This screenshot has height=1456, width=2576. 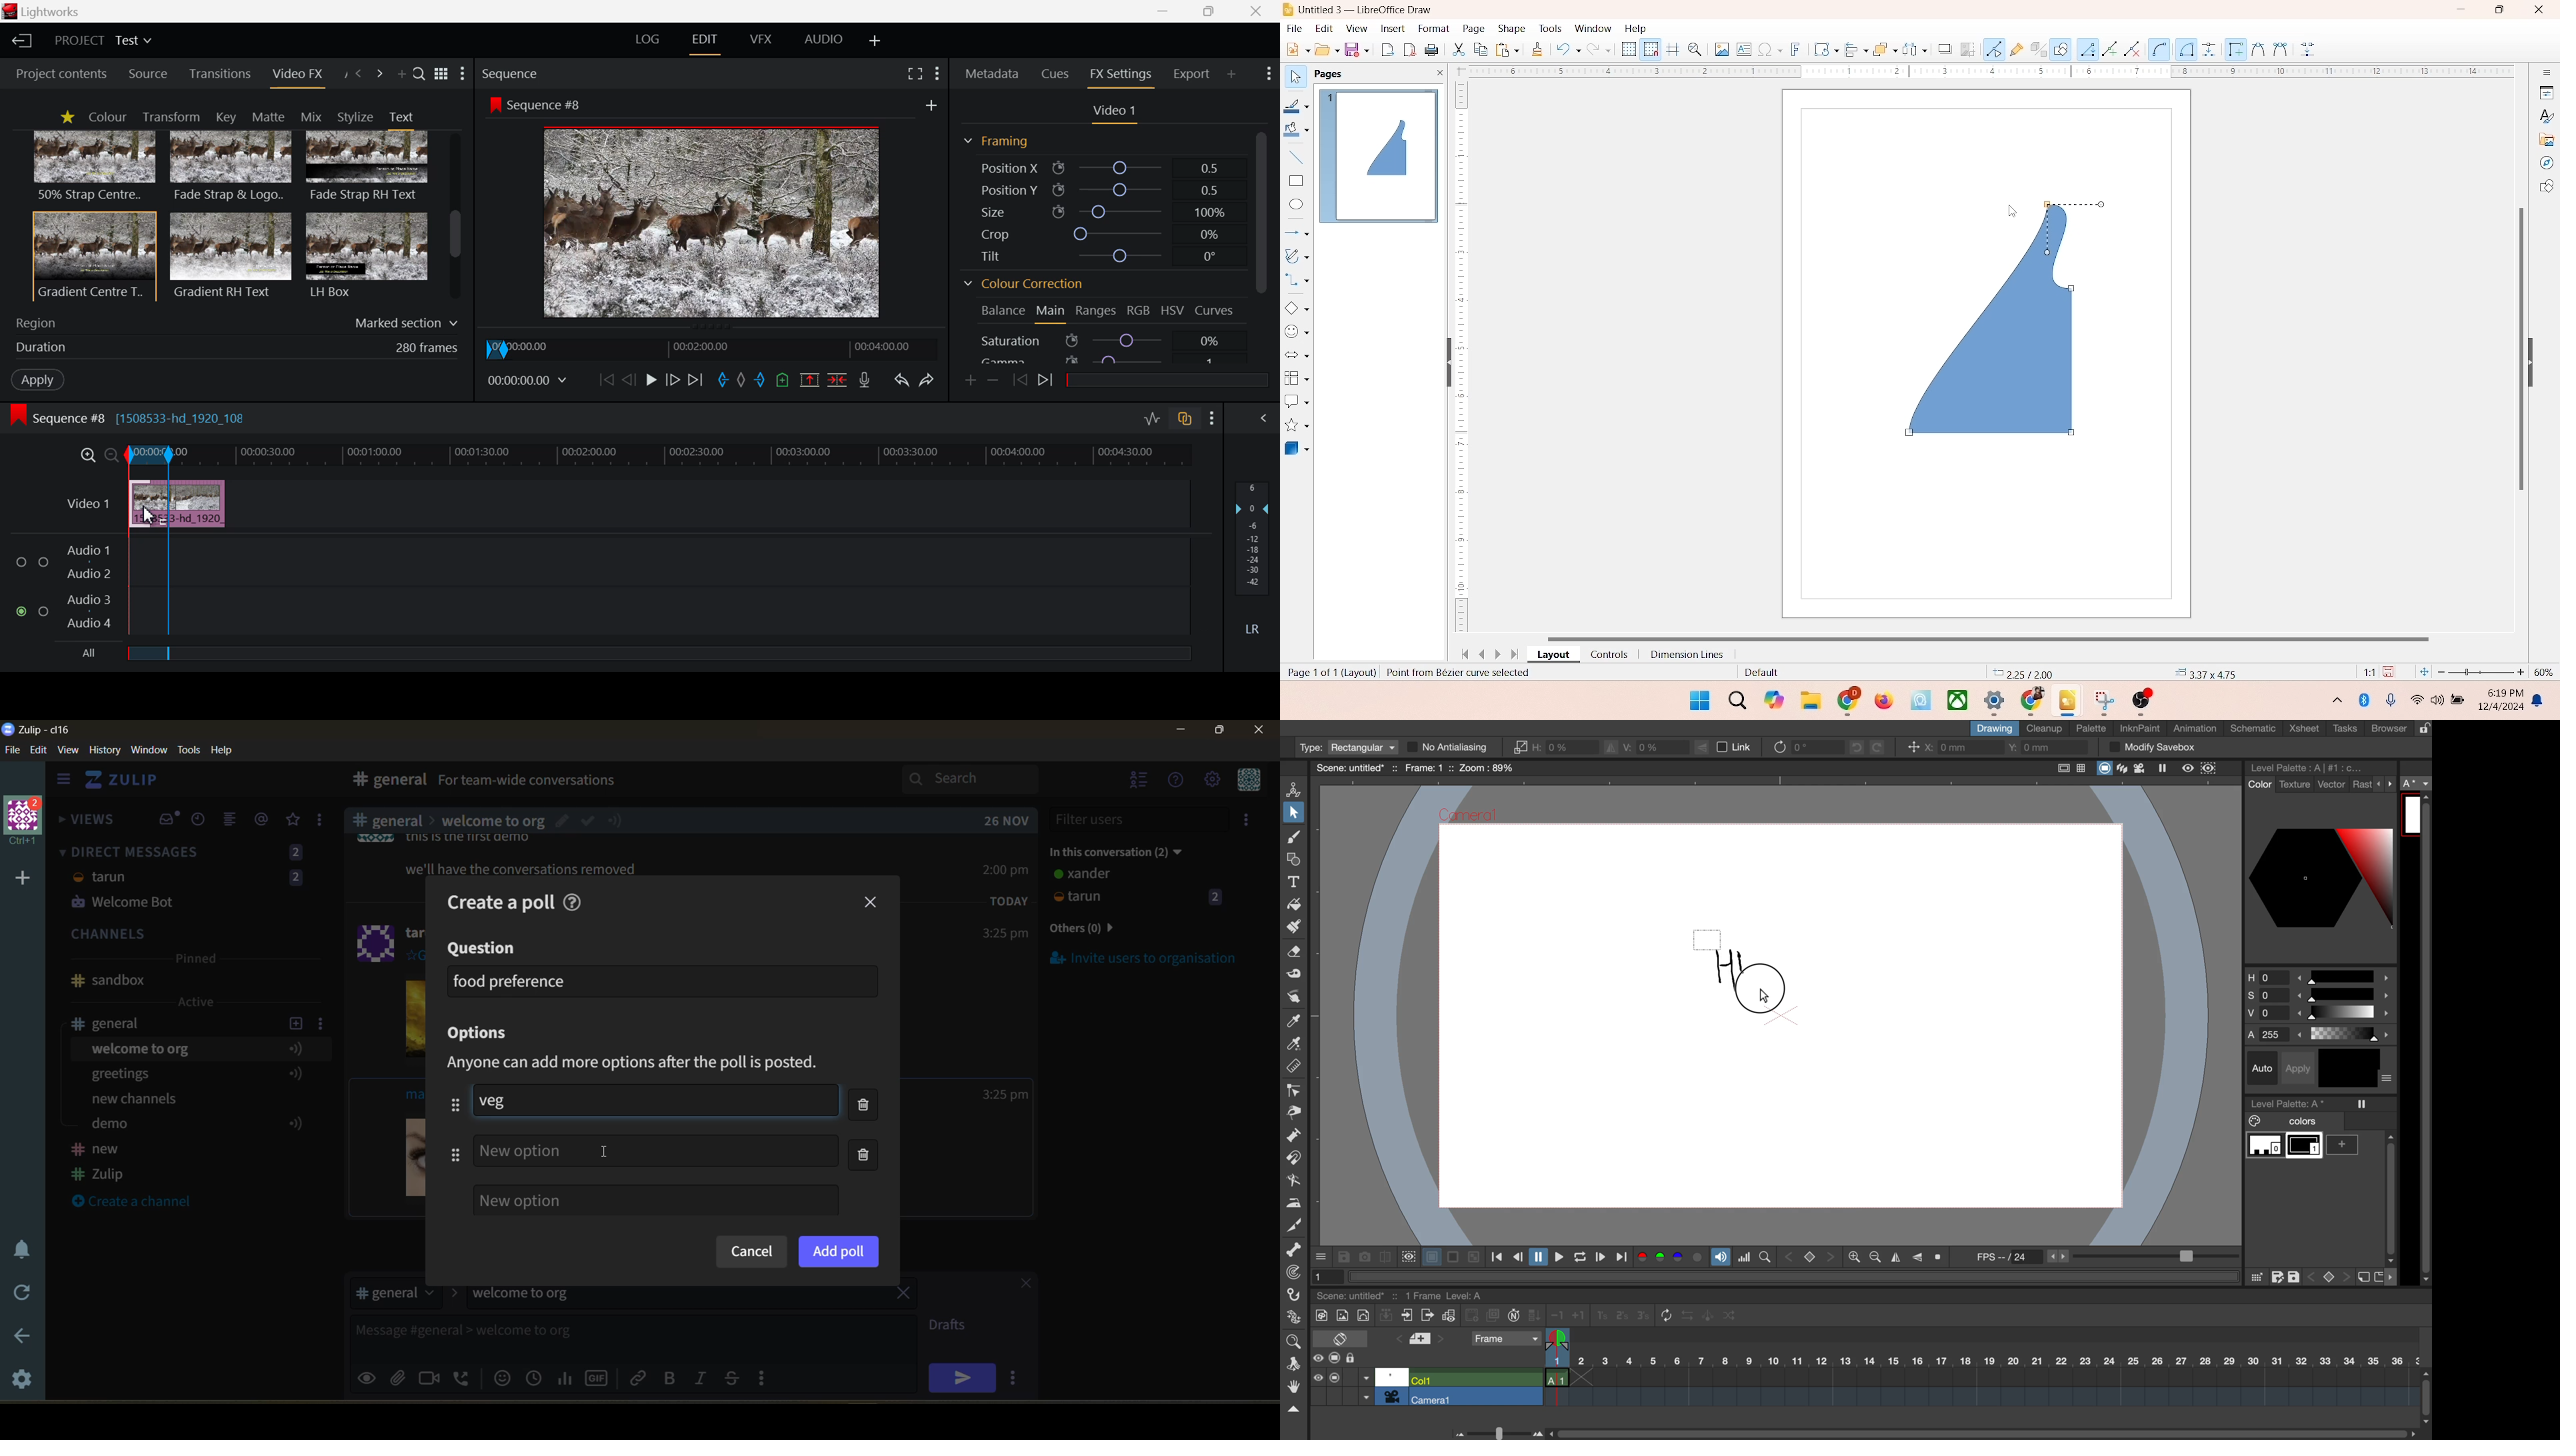 I want to click on wifi, so click(x=2416, y=696).